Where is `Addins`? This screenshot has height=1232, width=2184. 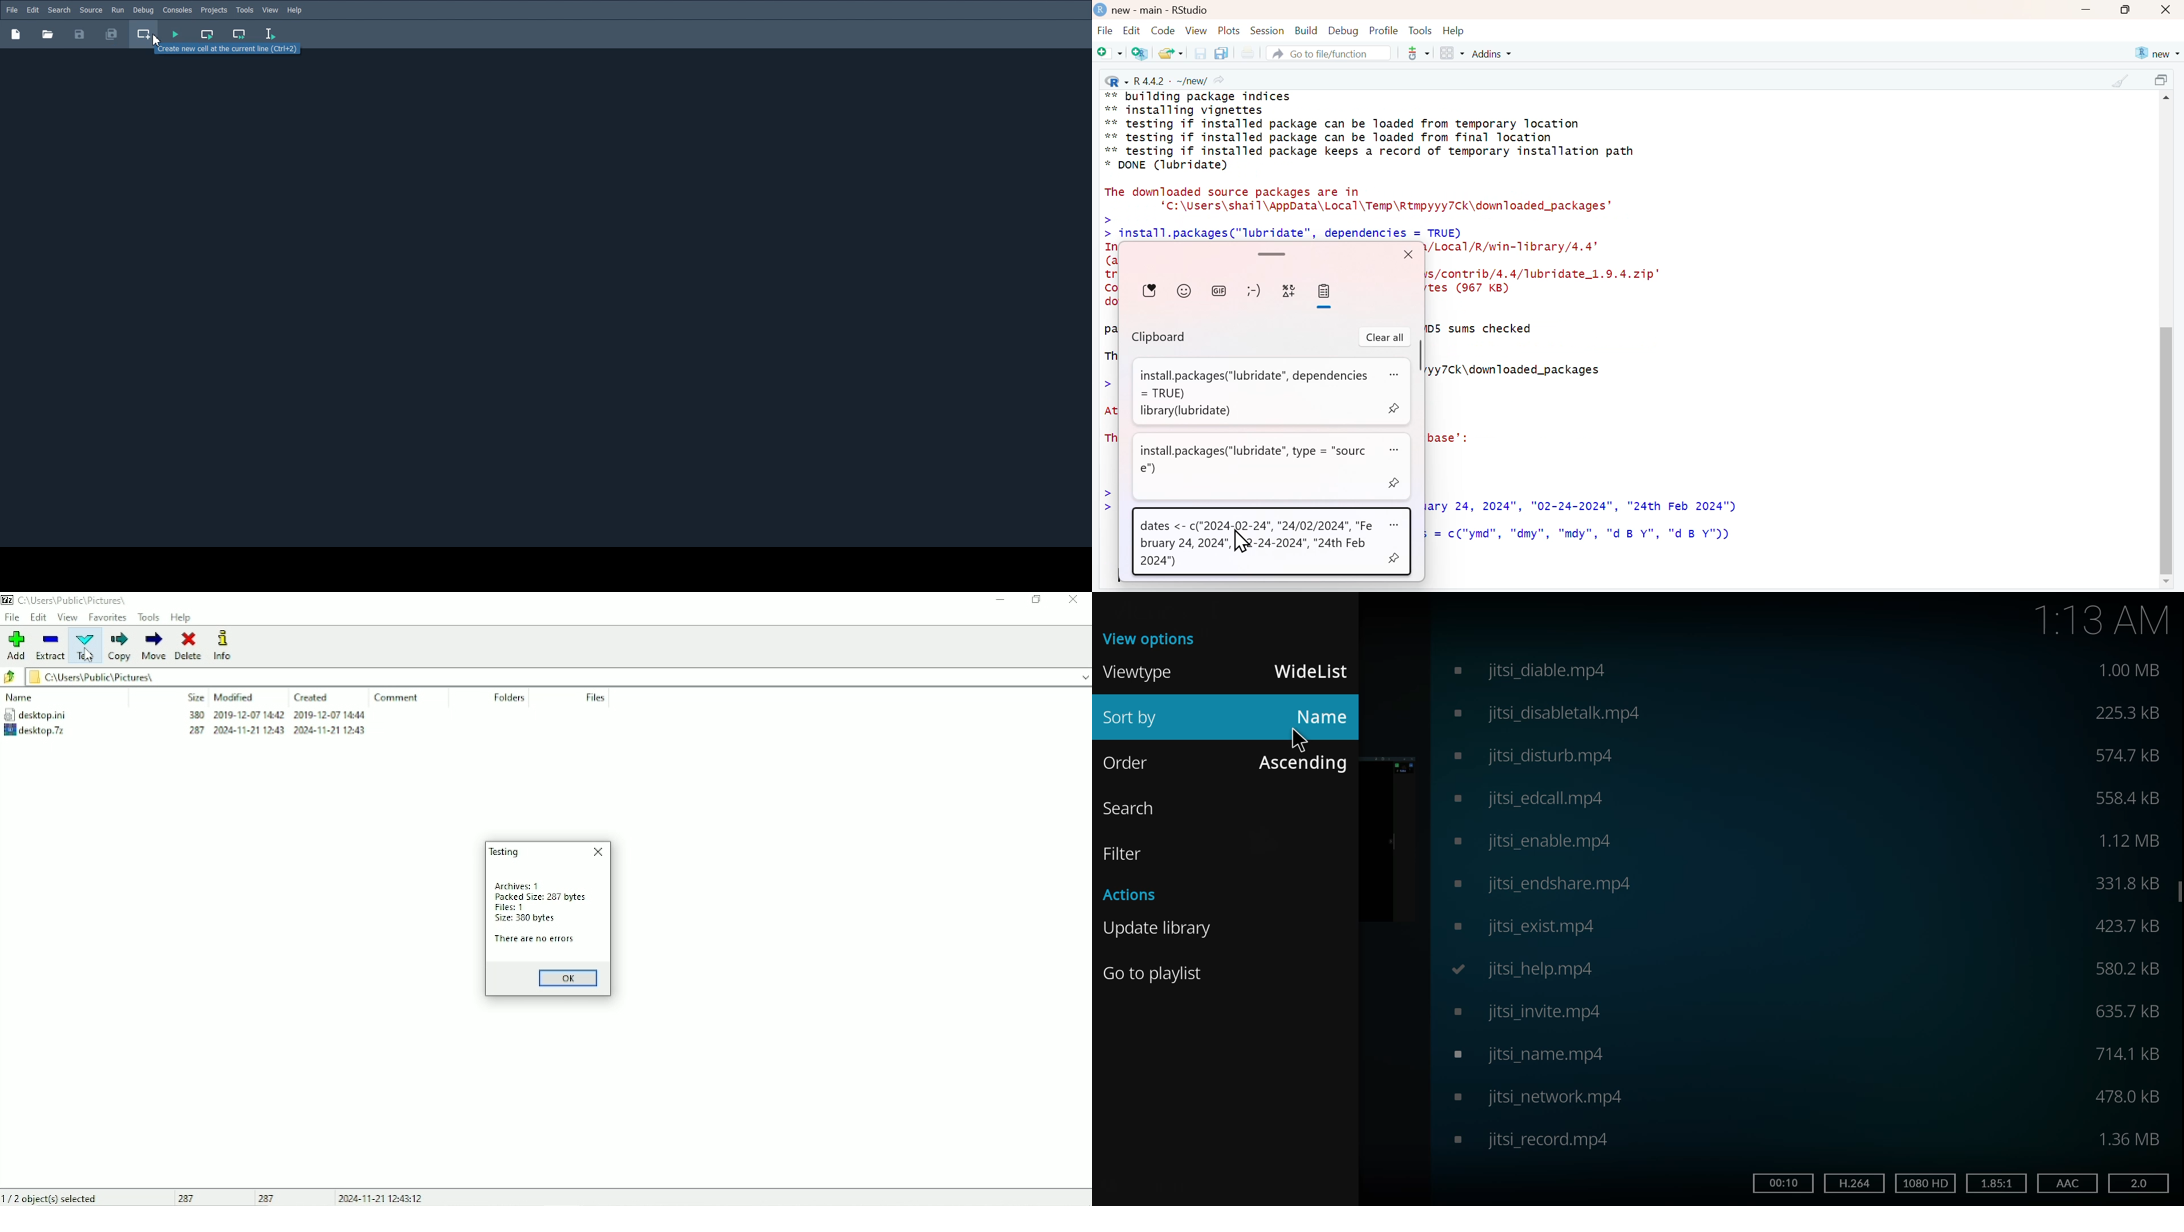
Addins is located at coordinates (1494, 54).